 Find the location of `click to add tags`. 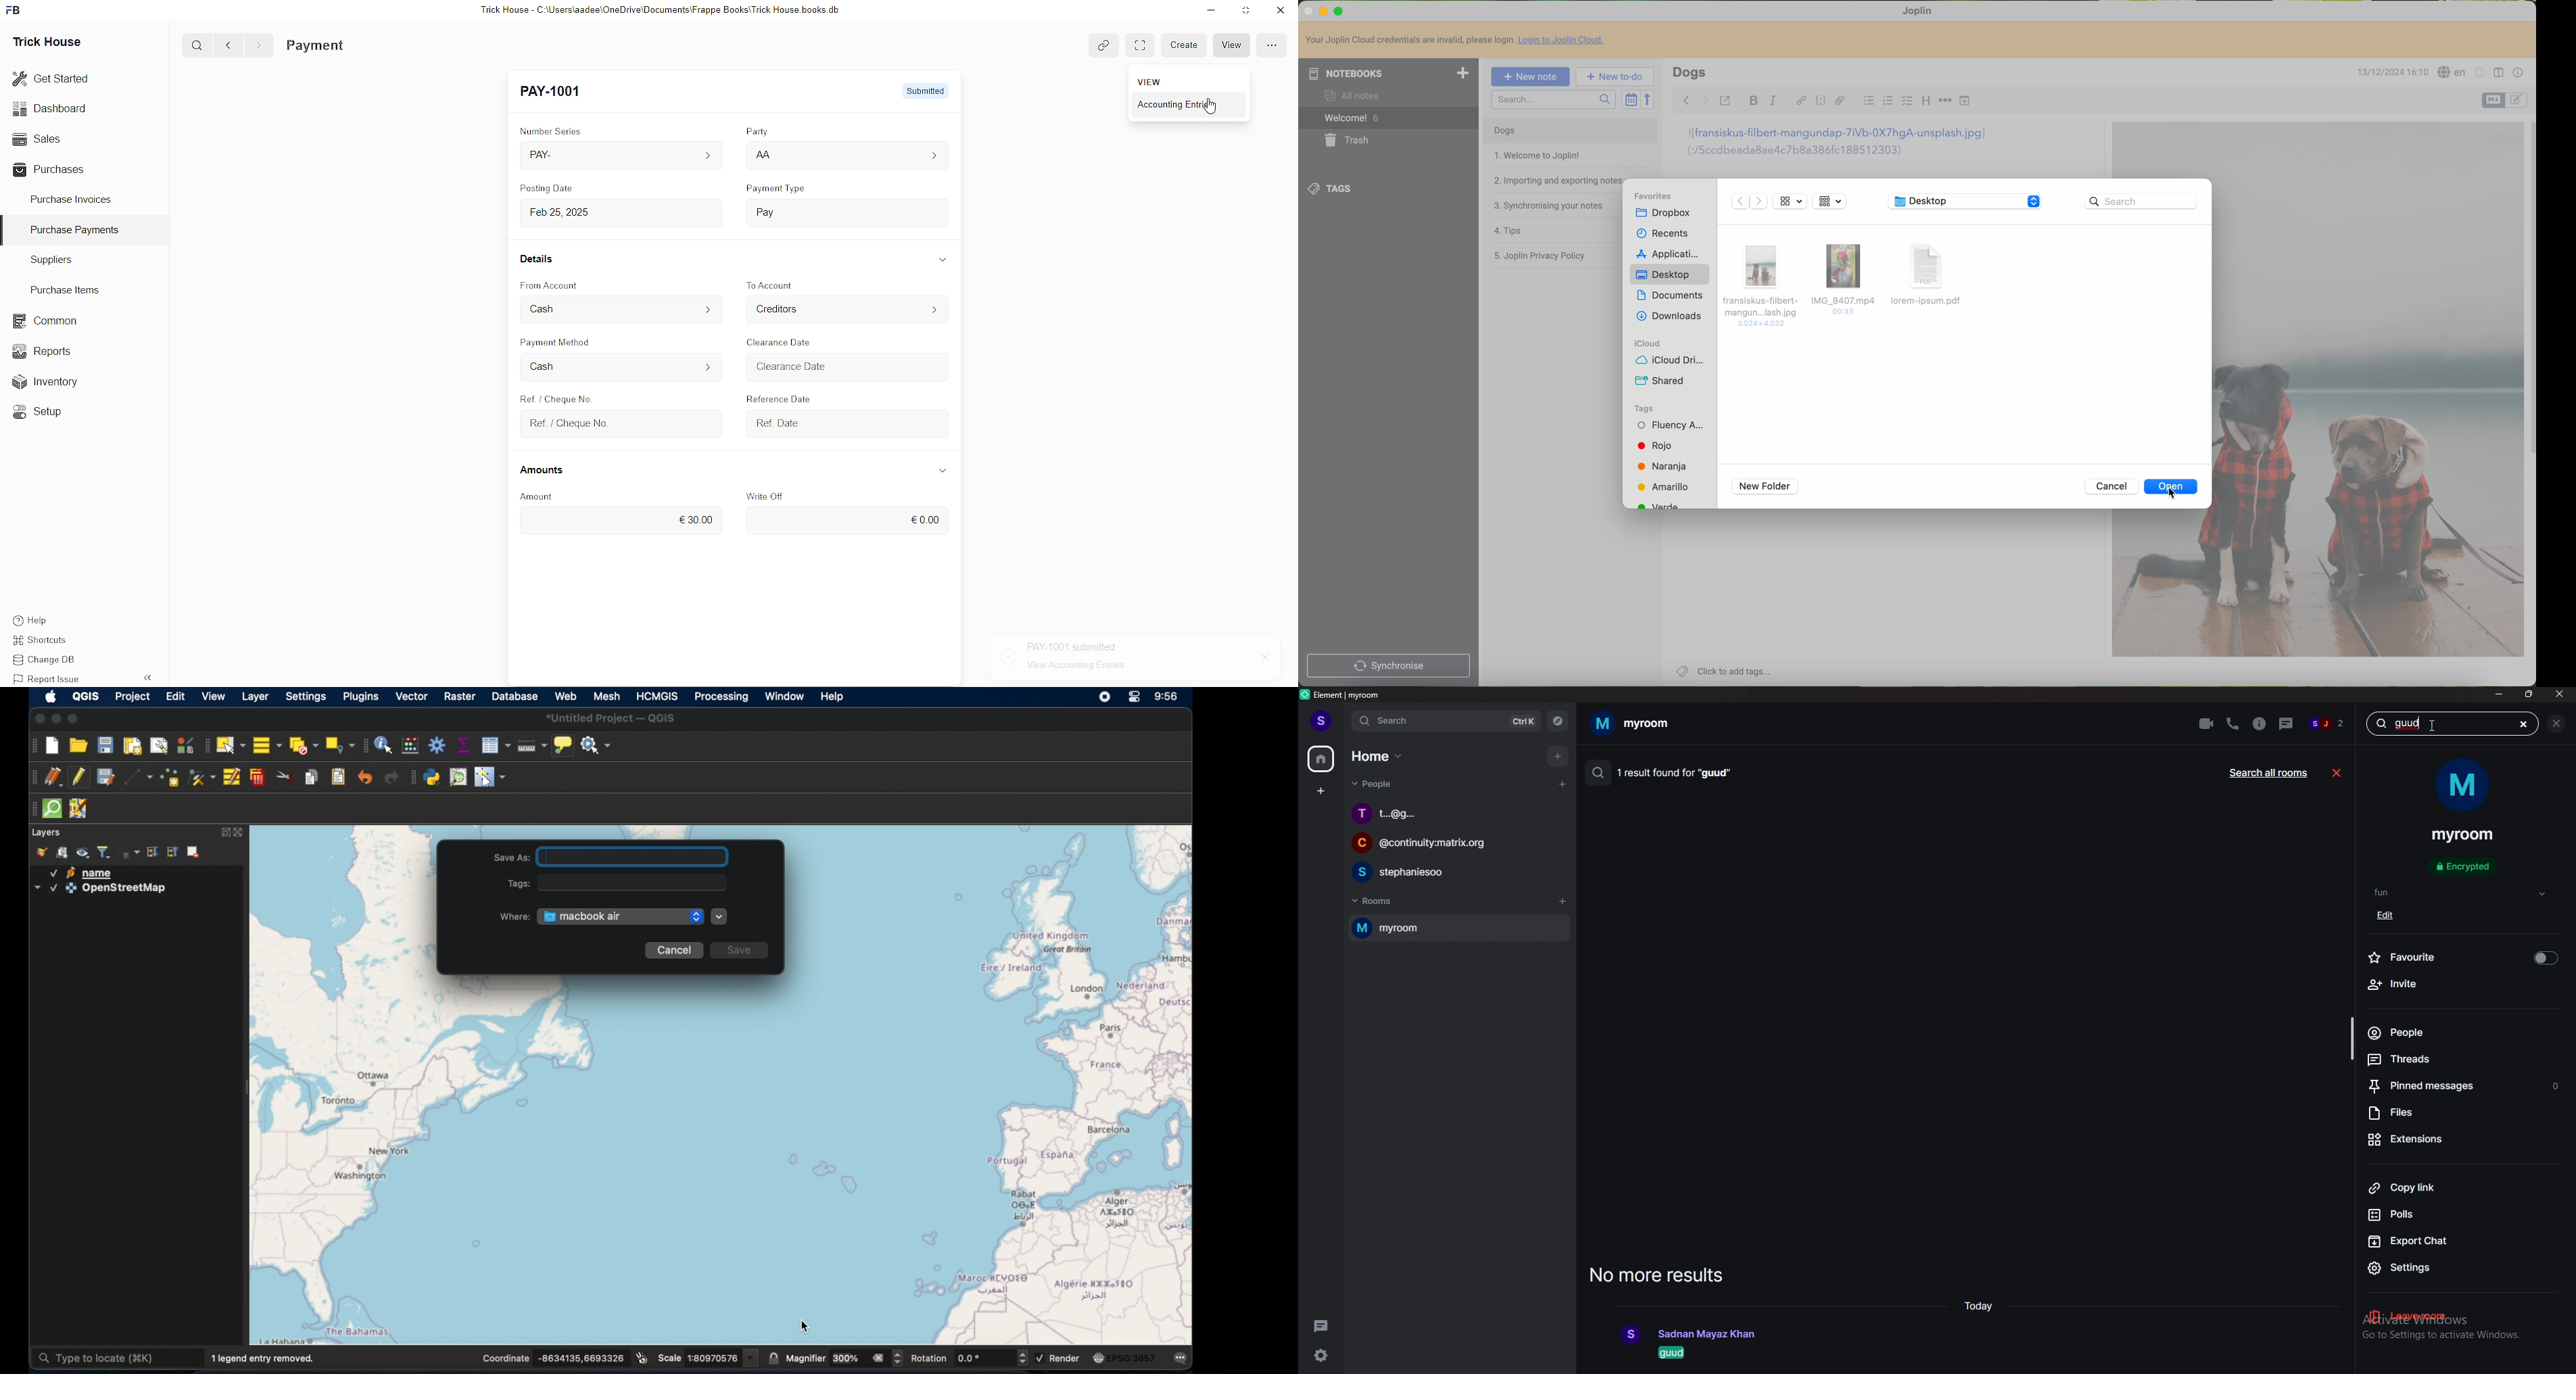

click to add tags is located at coordinates (1722, 670).